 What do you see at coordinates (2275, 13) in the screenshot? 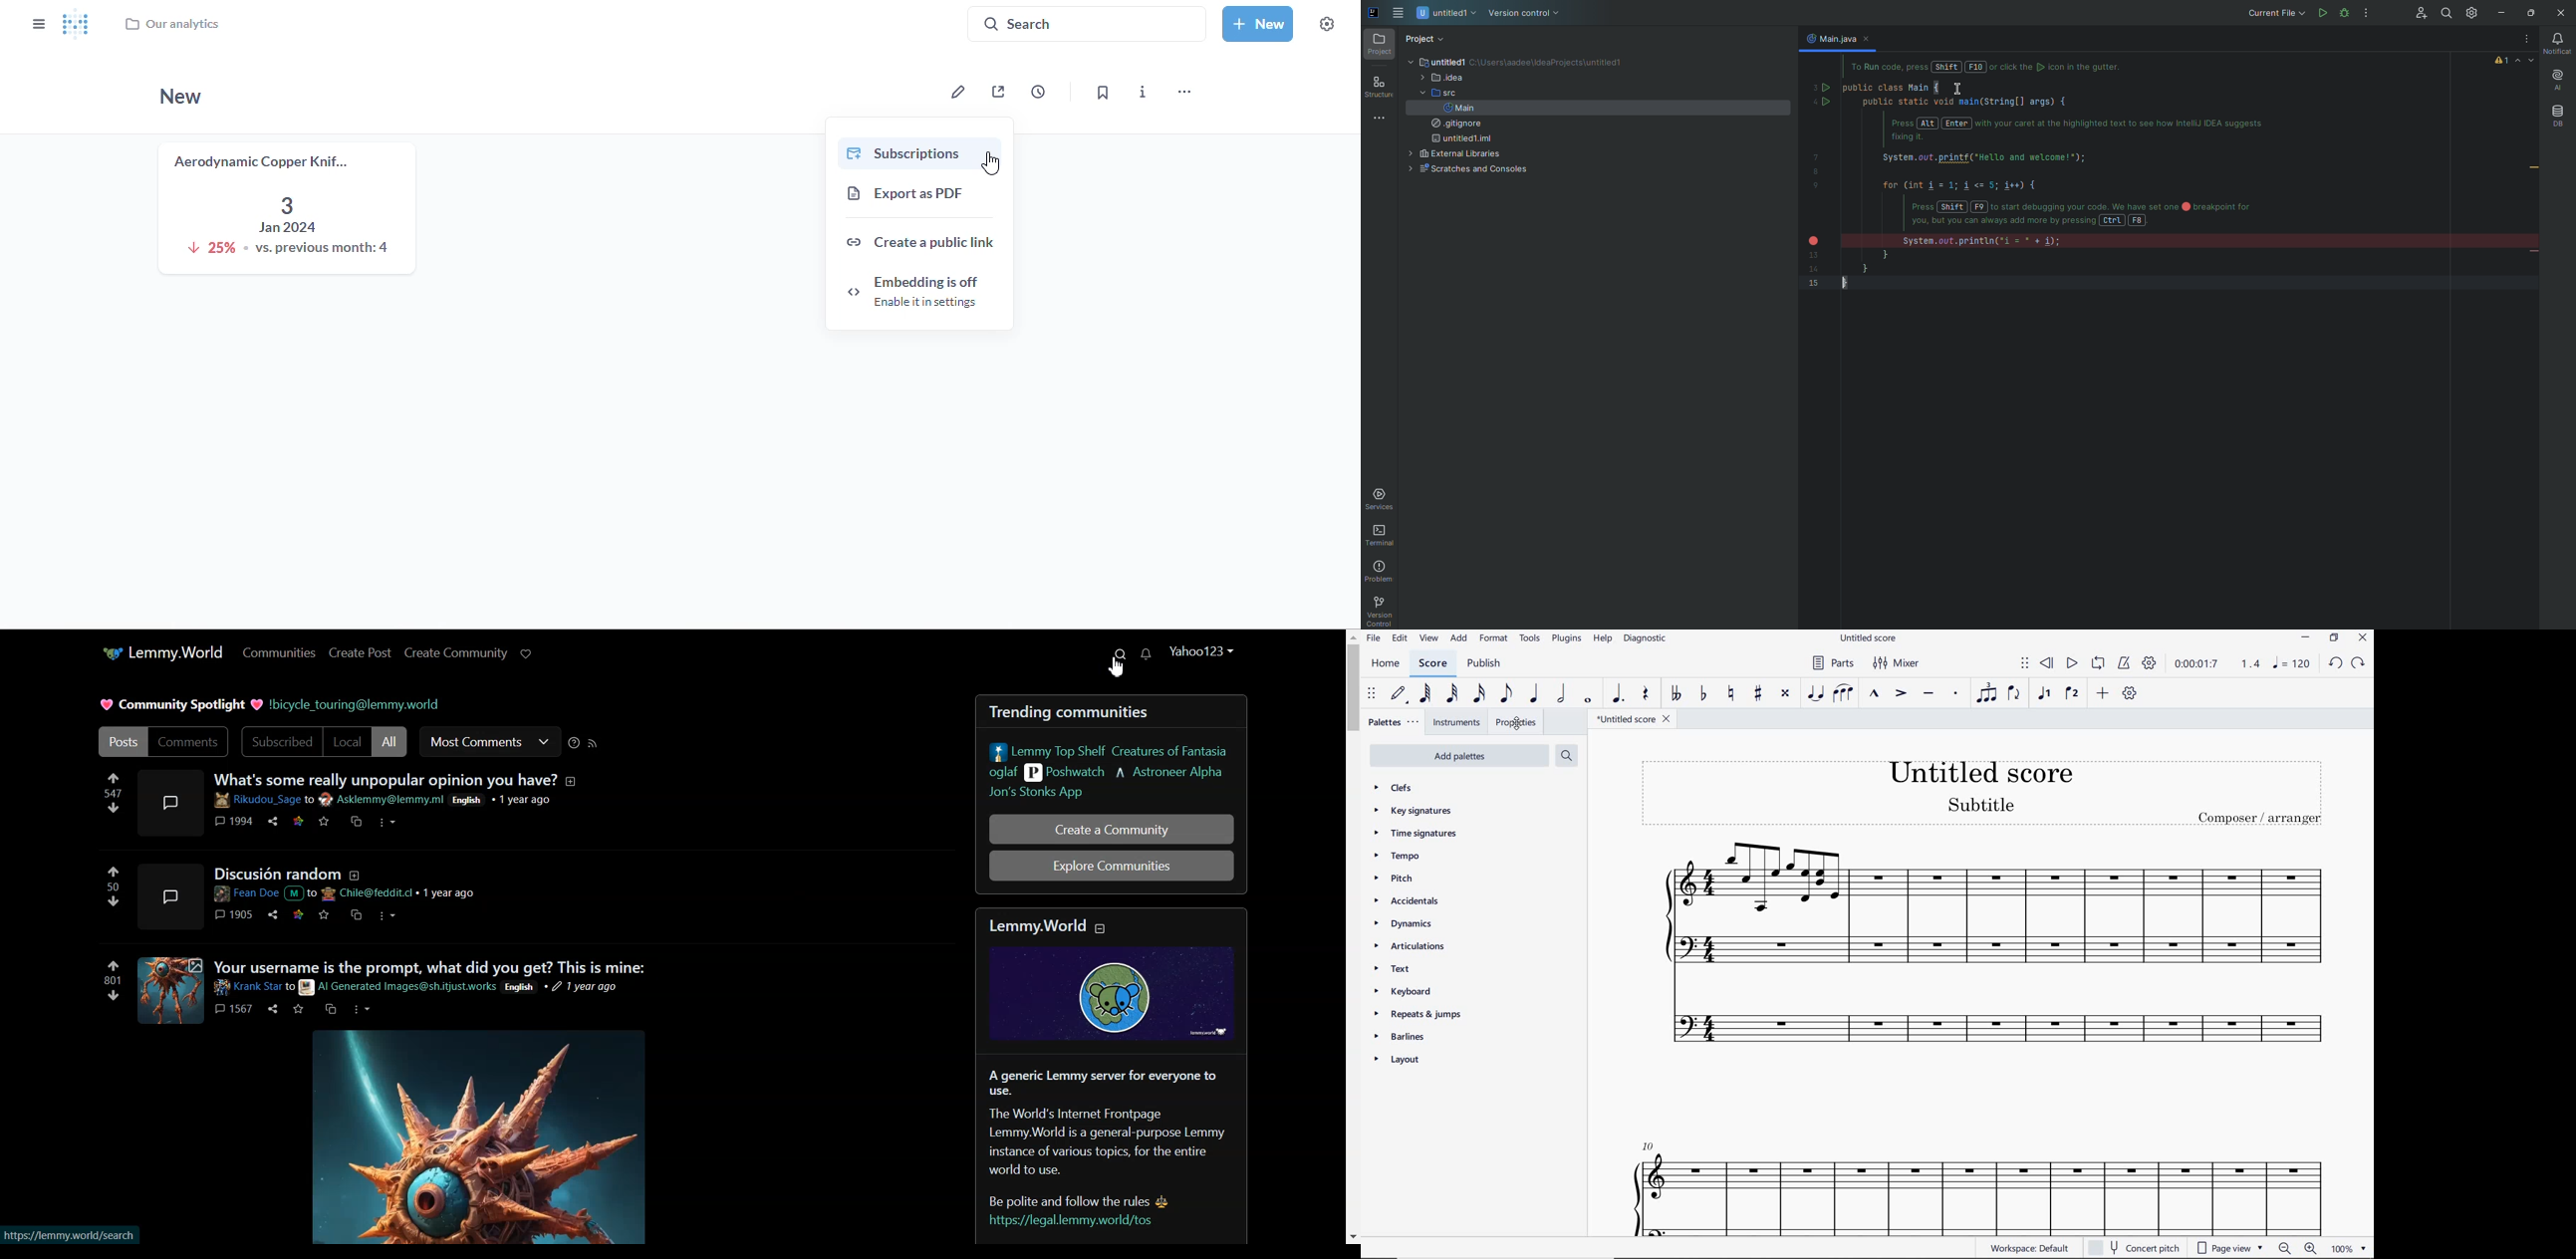
I see `Current File` at bounding box center [2275, 13].